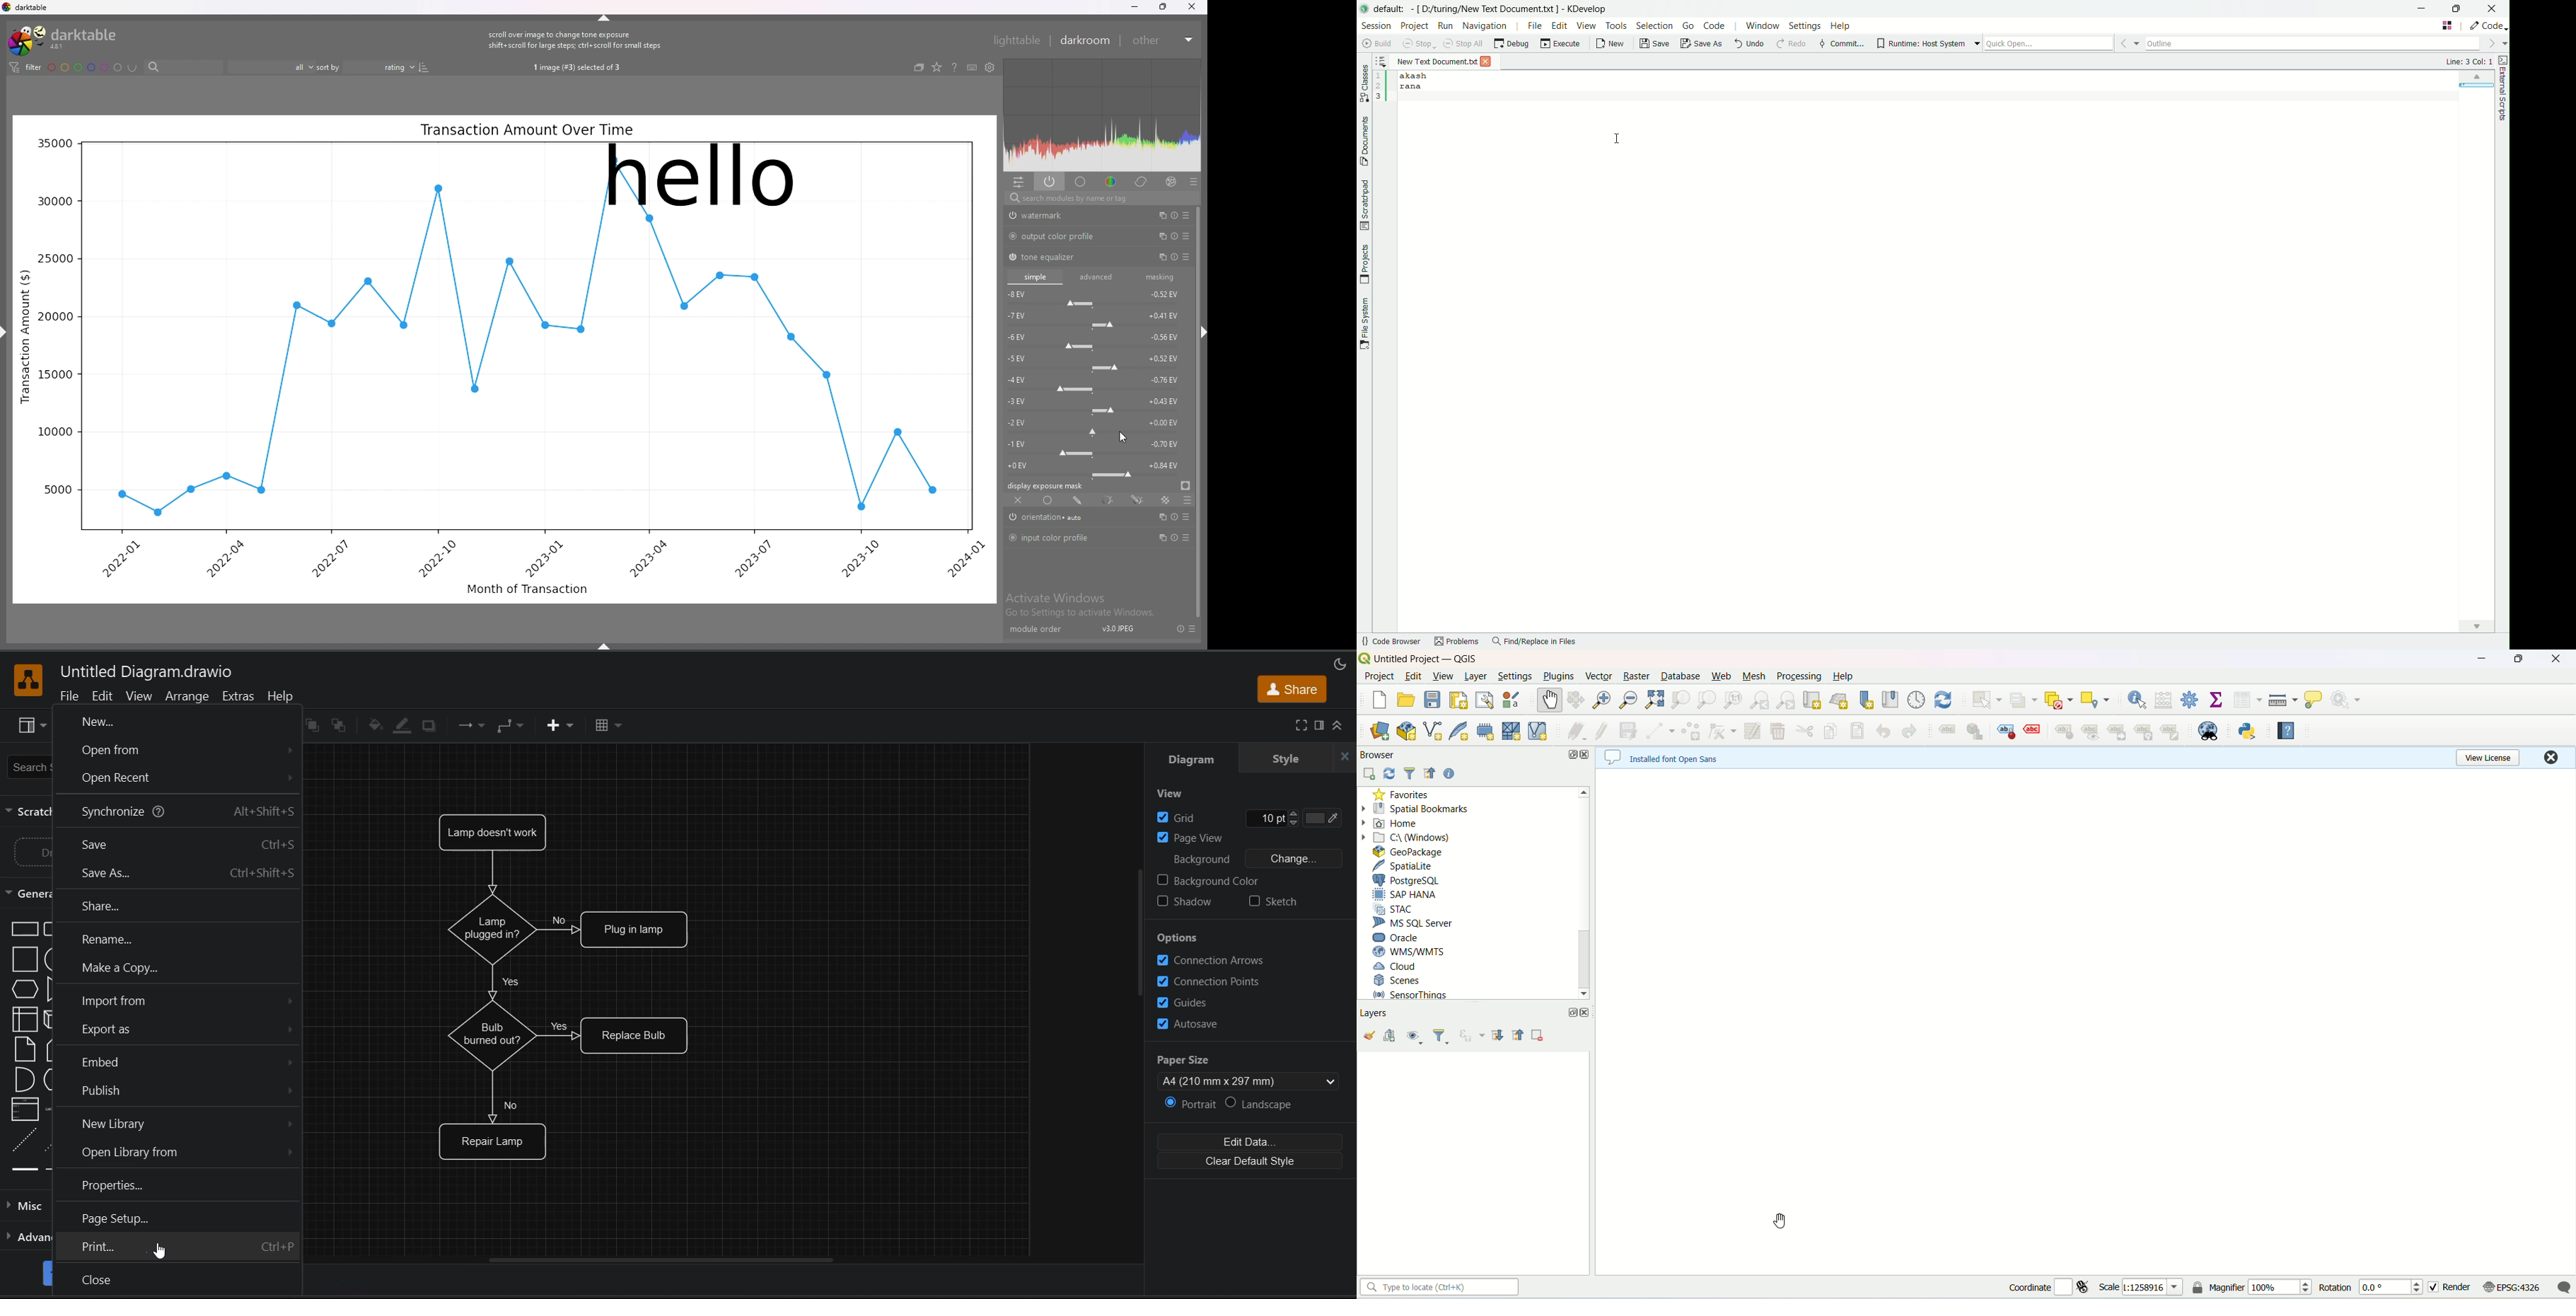 The image size is (2576, 1316). What do you see at coordinates (1496, 7) in the screenshot?
I see `default: - [ D:/turing/New Text Document.txt ] - KDevelop` at bounding box center [1496, 7].